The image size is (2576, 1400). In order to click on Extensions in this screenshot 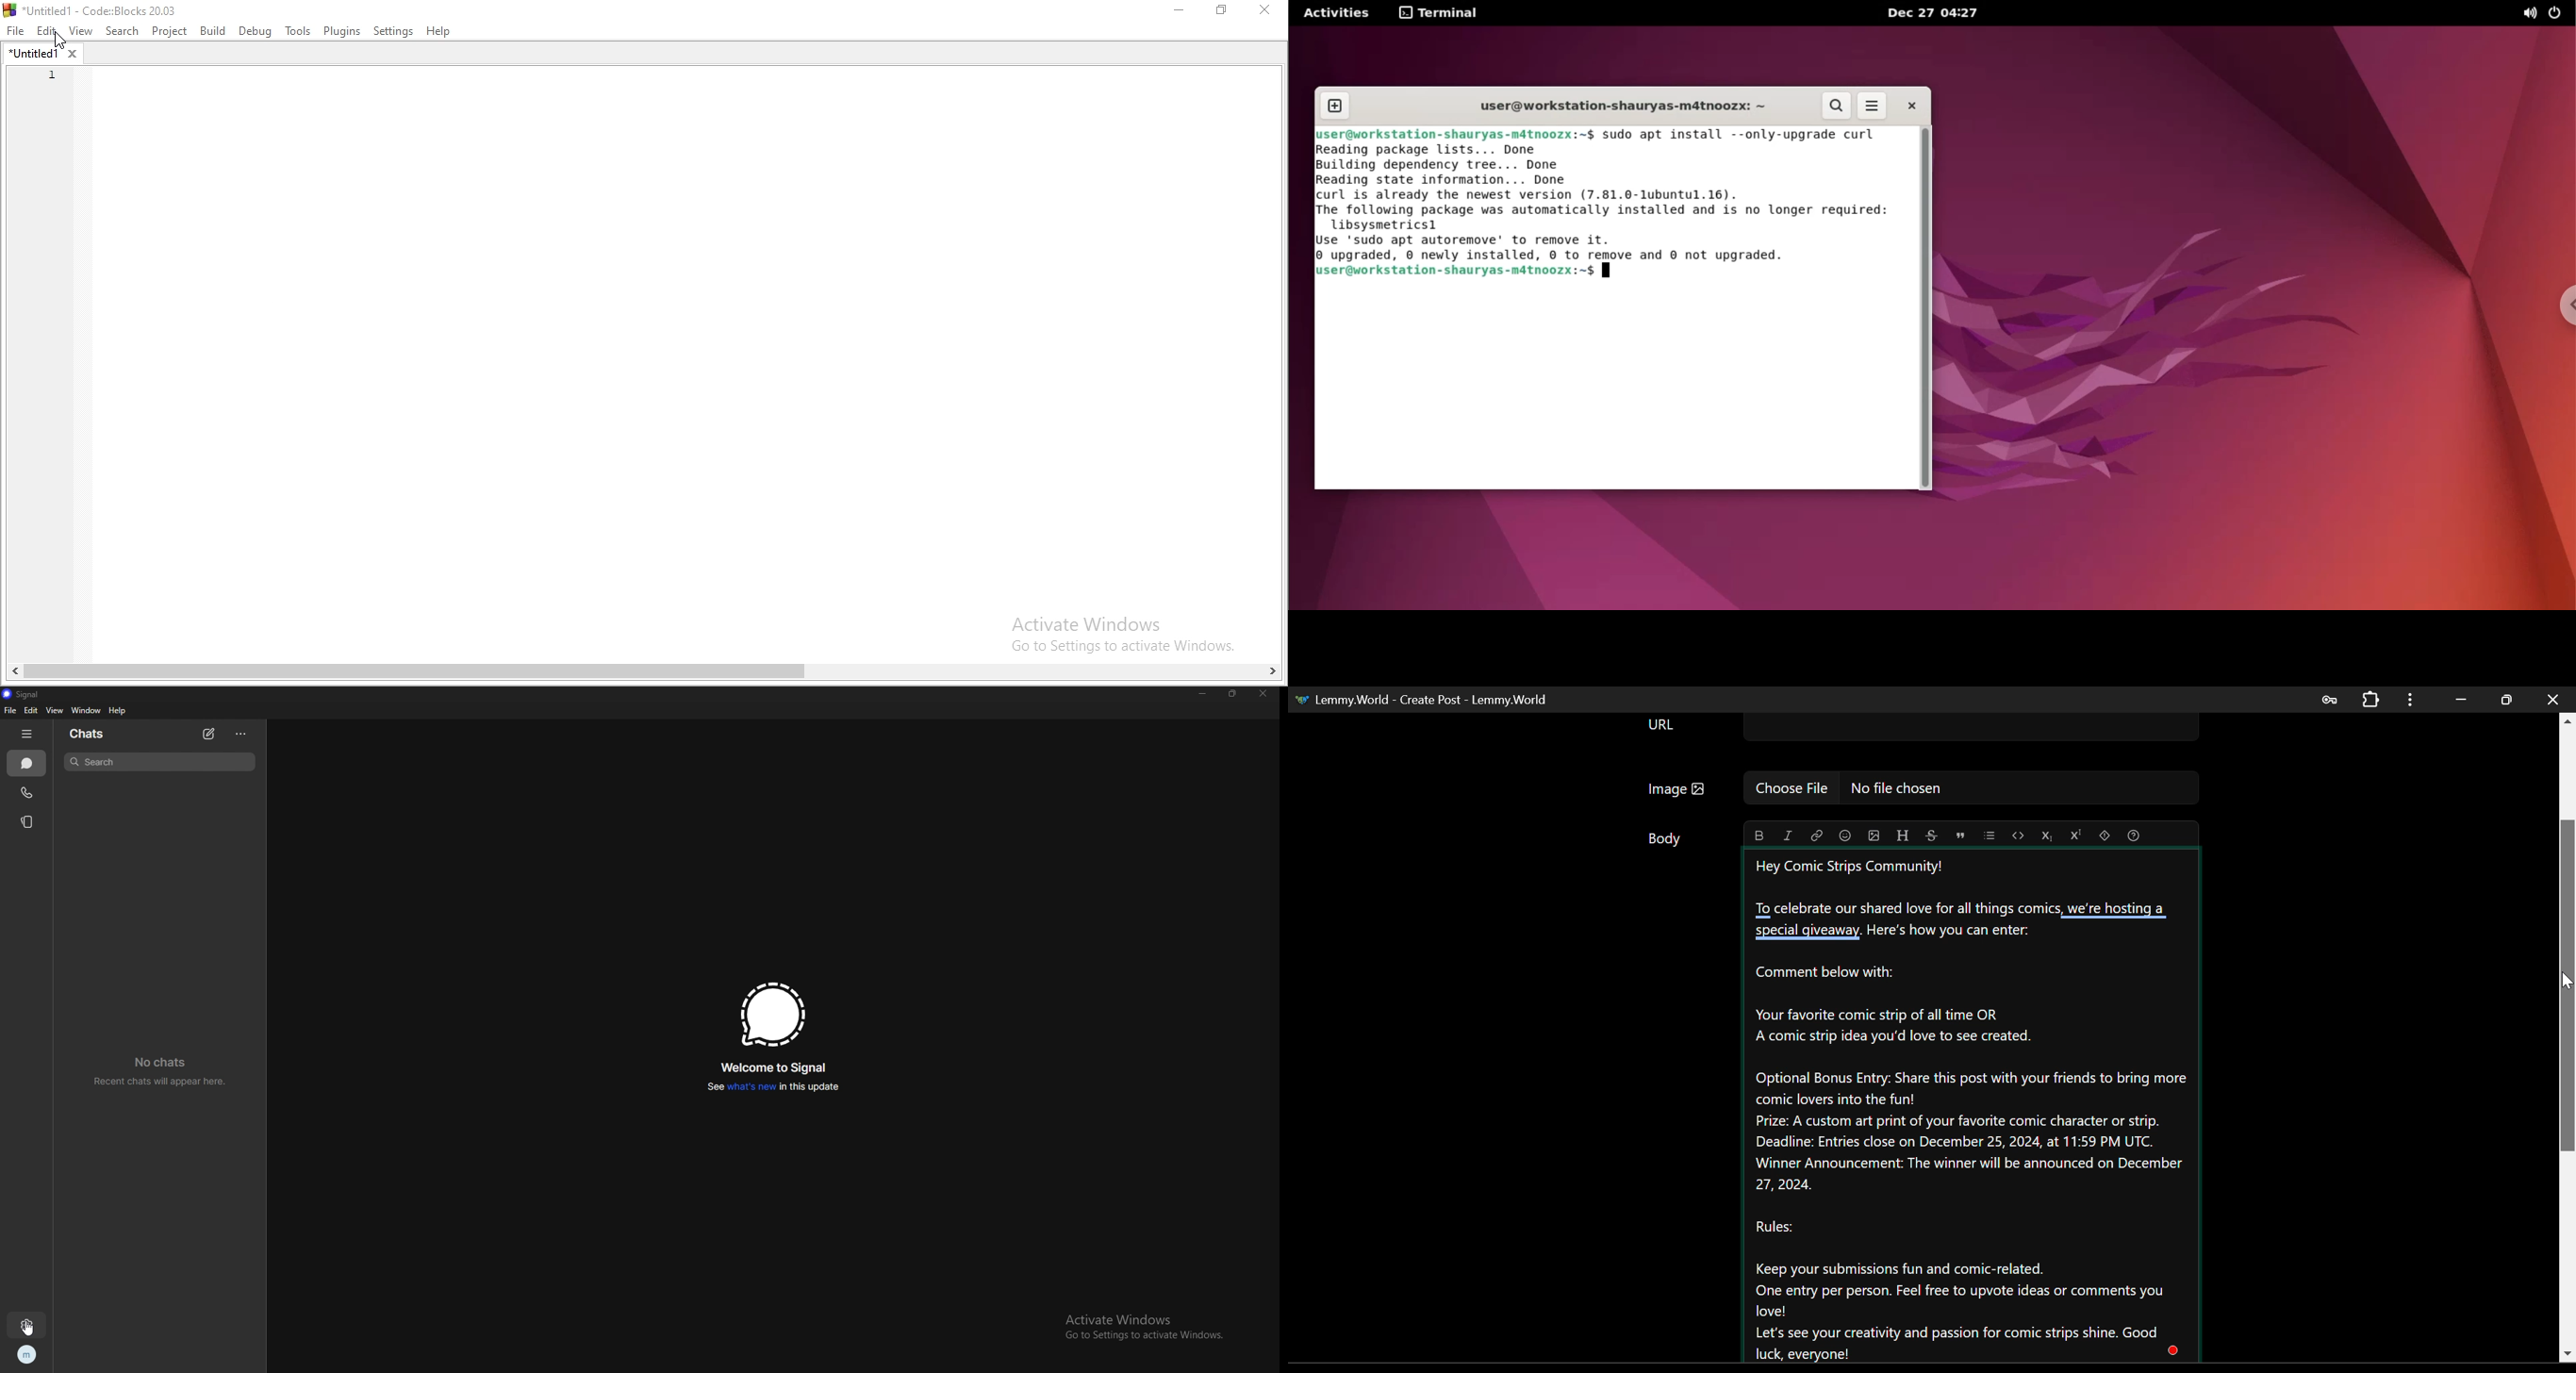, I will do `click(2370, 699)`.